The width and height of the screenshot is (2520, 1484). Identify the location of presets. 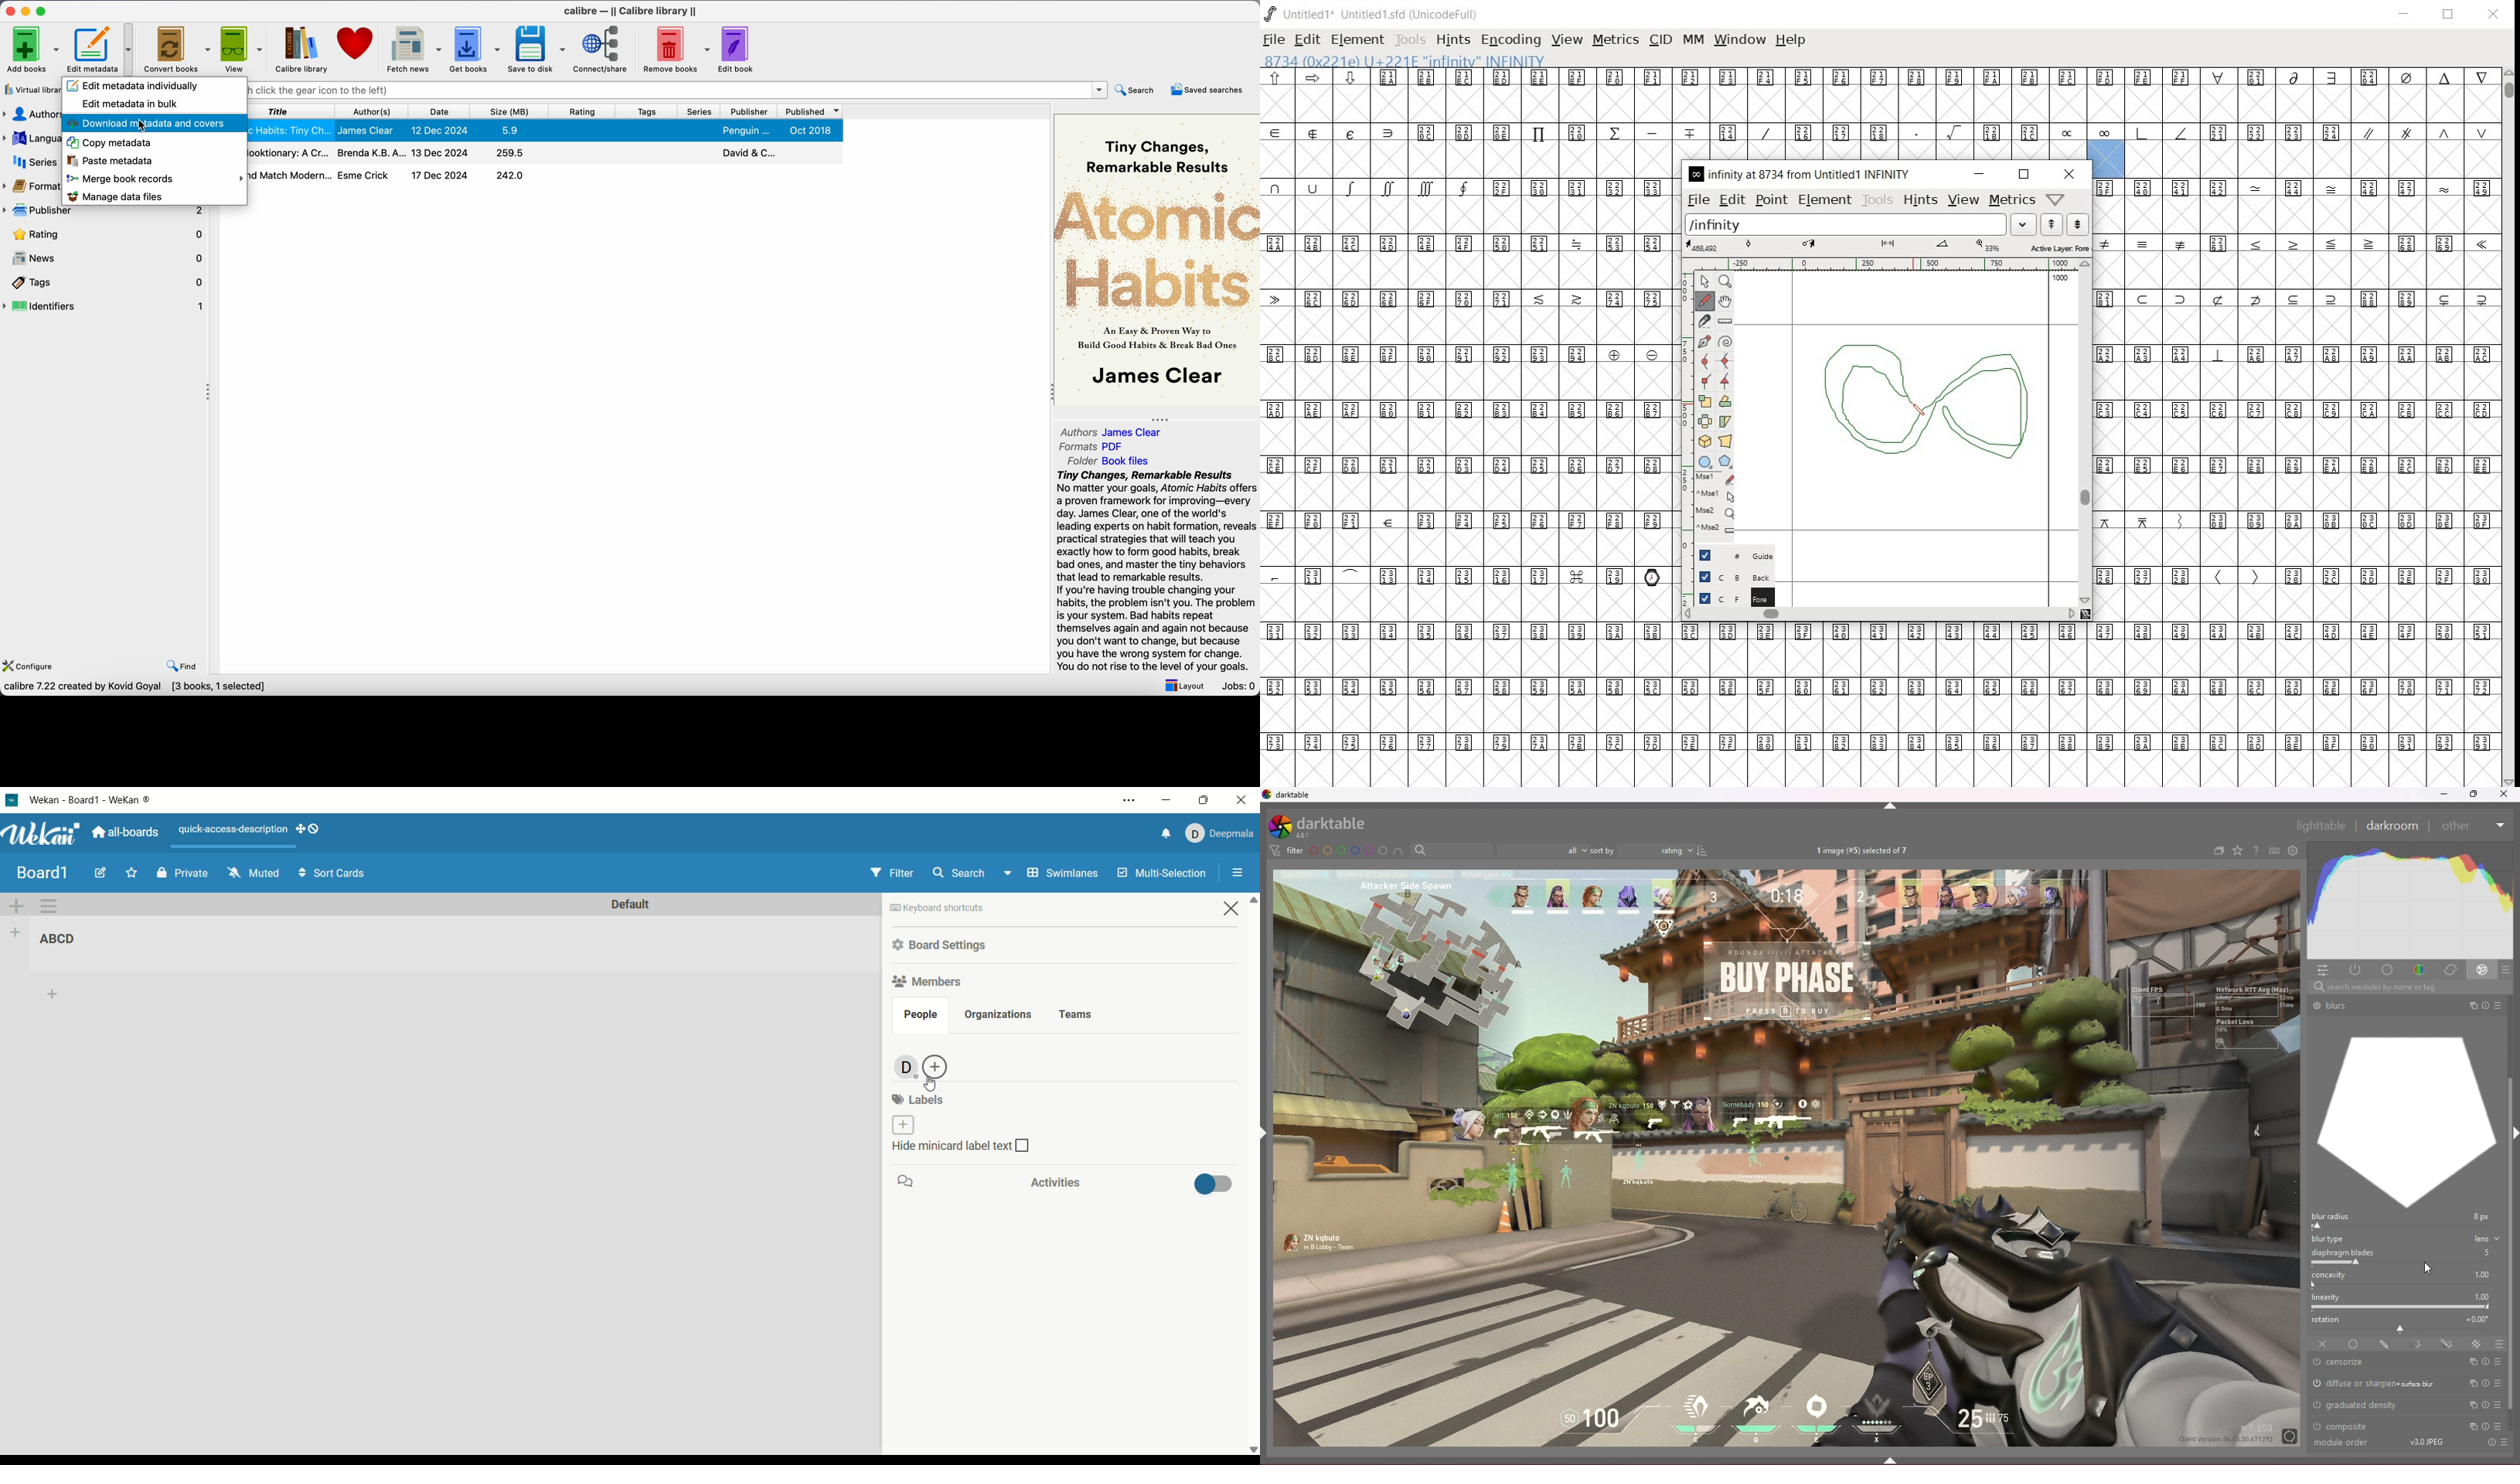
(2507, 970).